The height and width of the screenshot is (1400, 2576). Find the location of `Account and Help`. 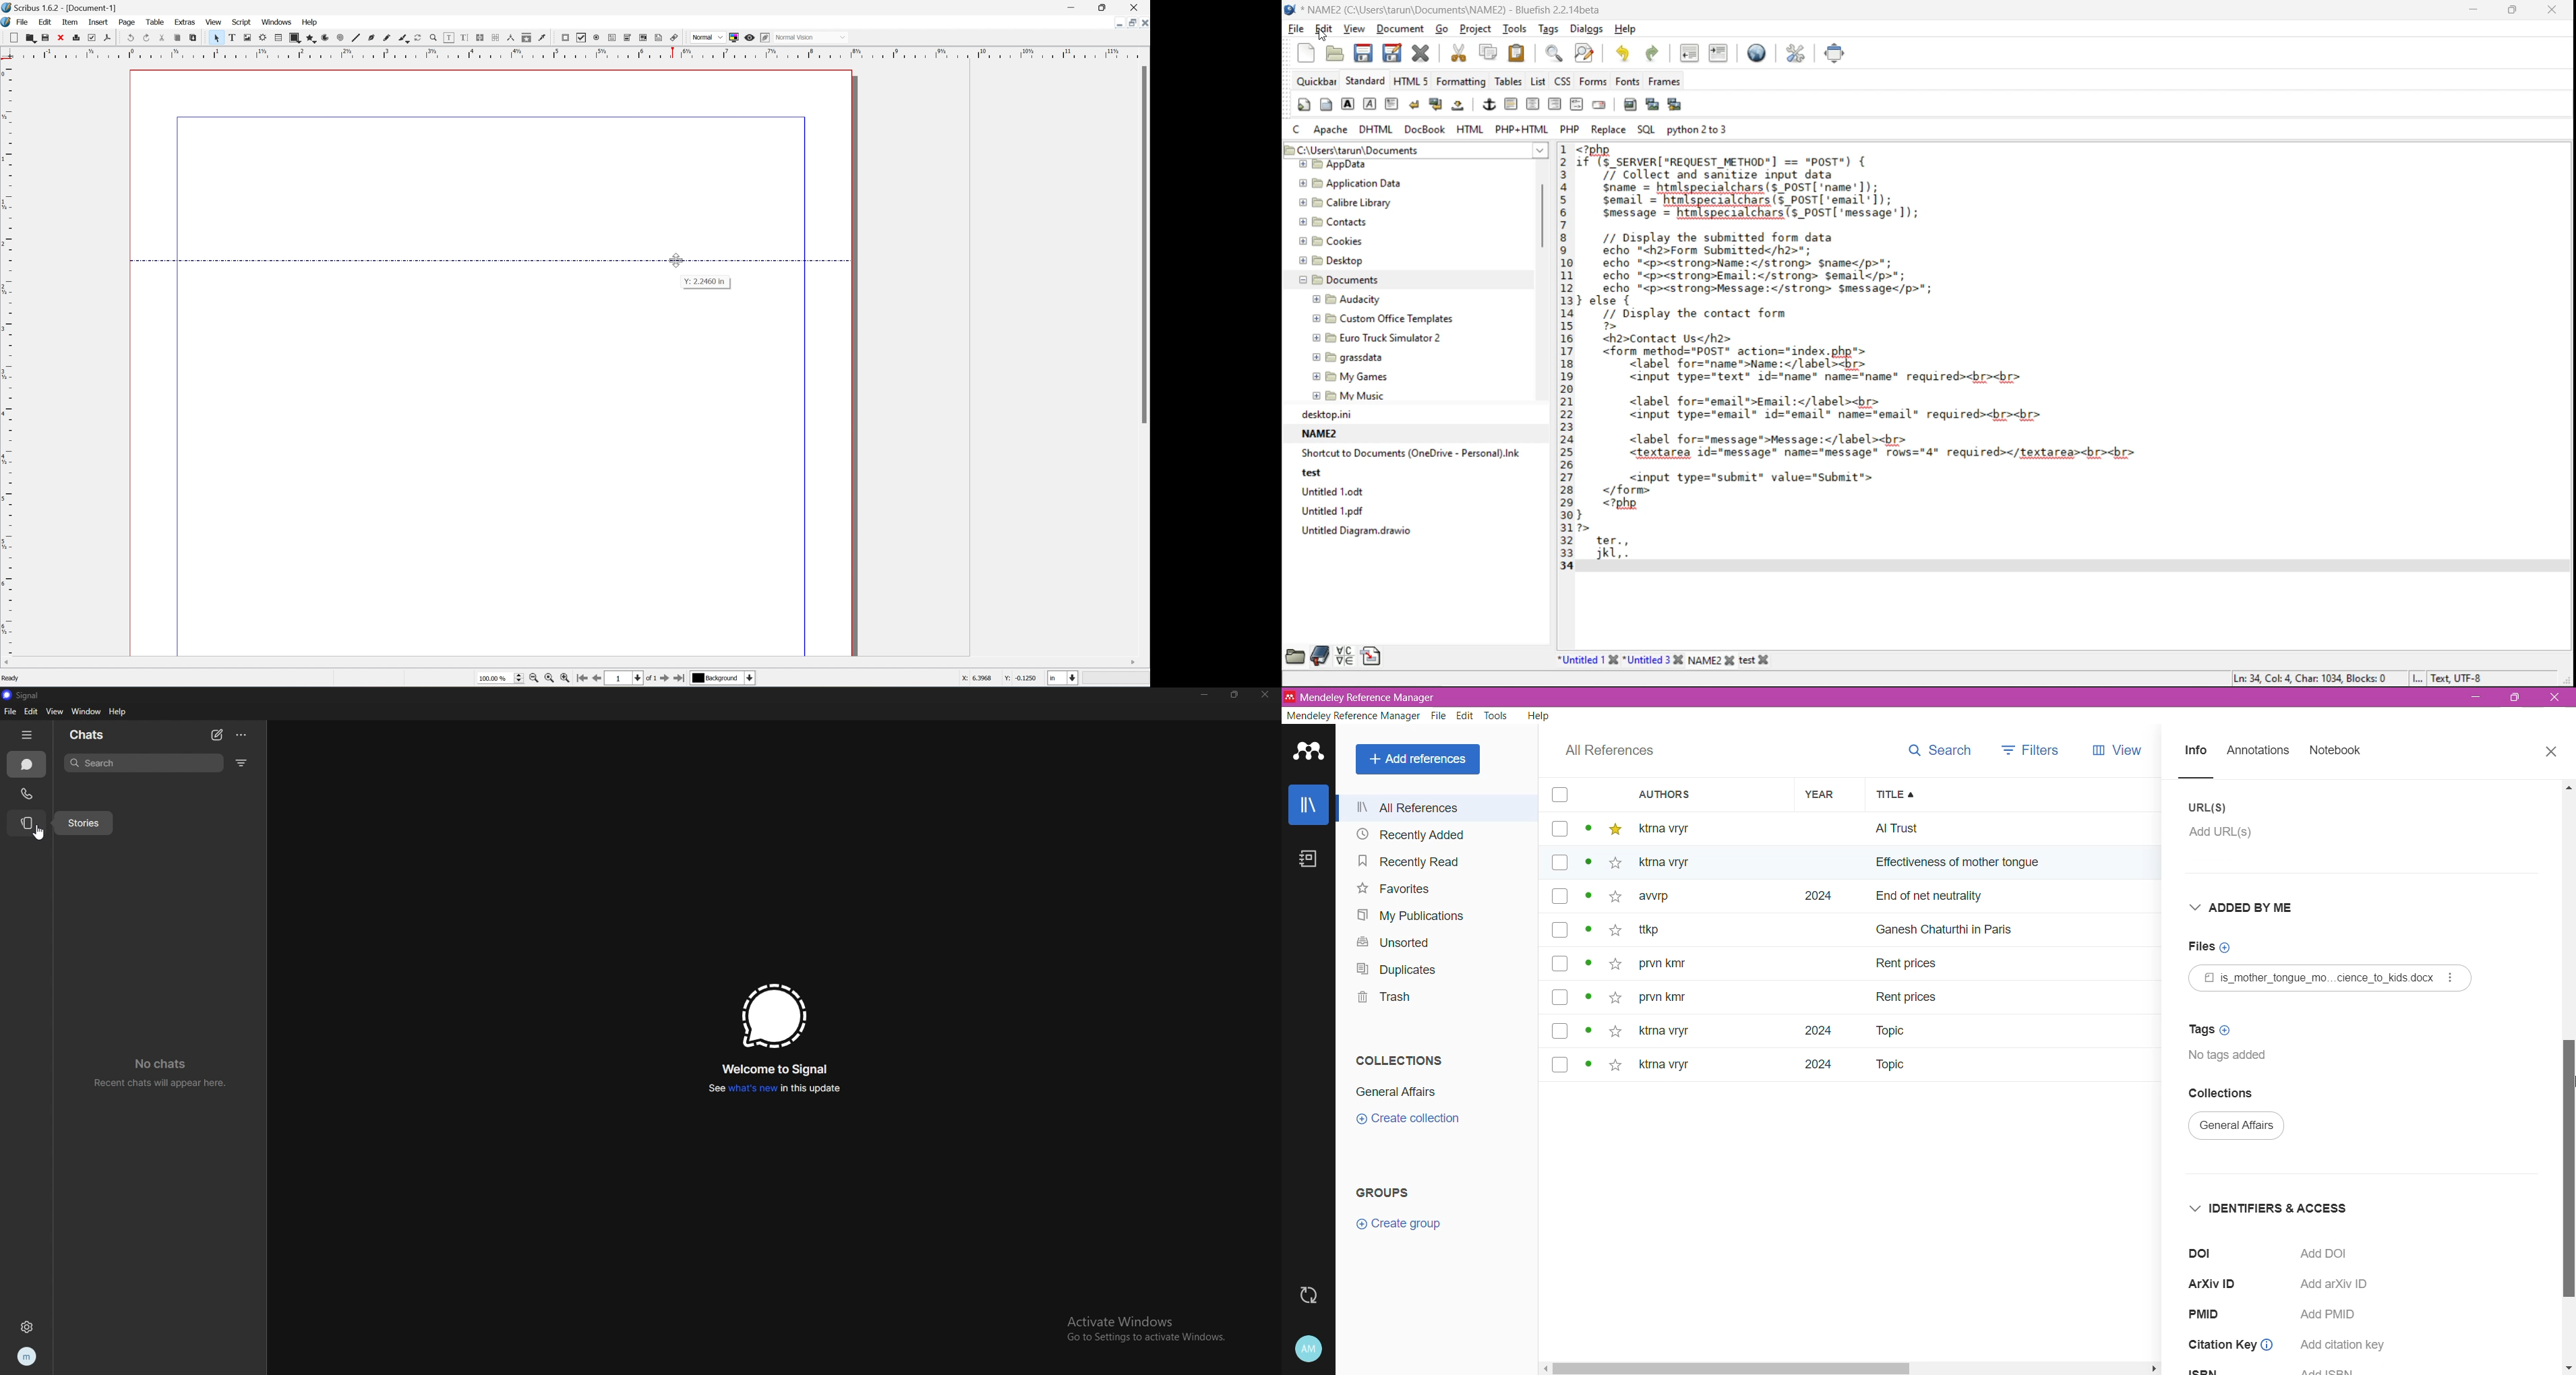

Account and Help is located at coordinates (1309, 1349).